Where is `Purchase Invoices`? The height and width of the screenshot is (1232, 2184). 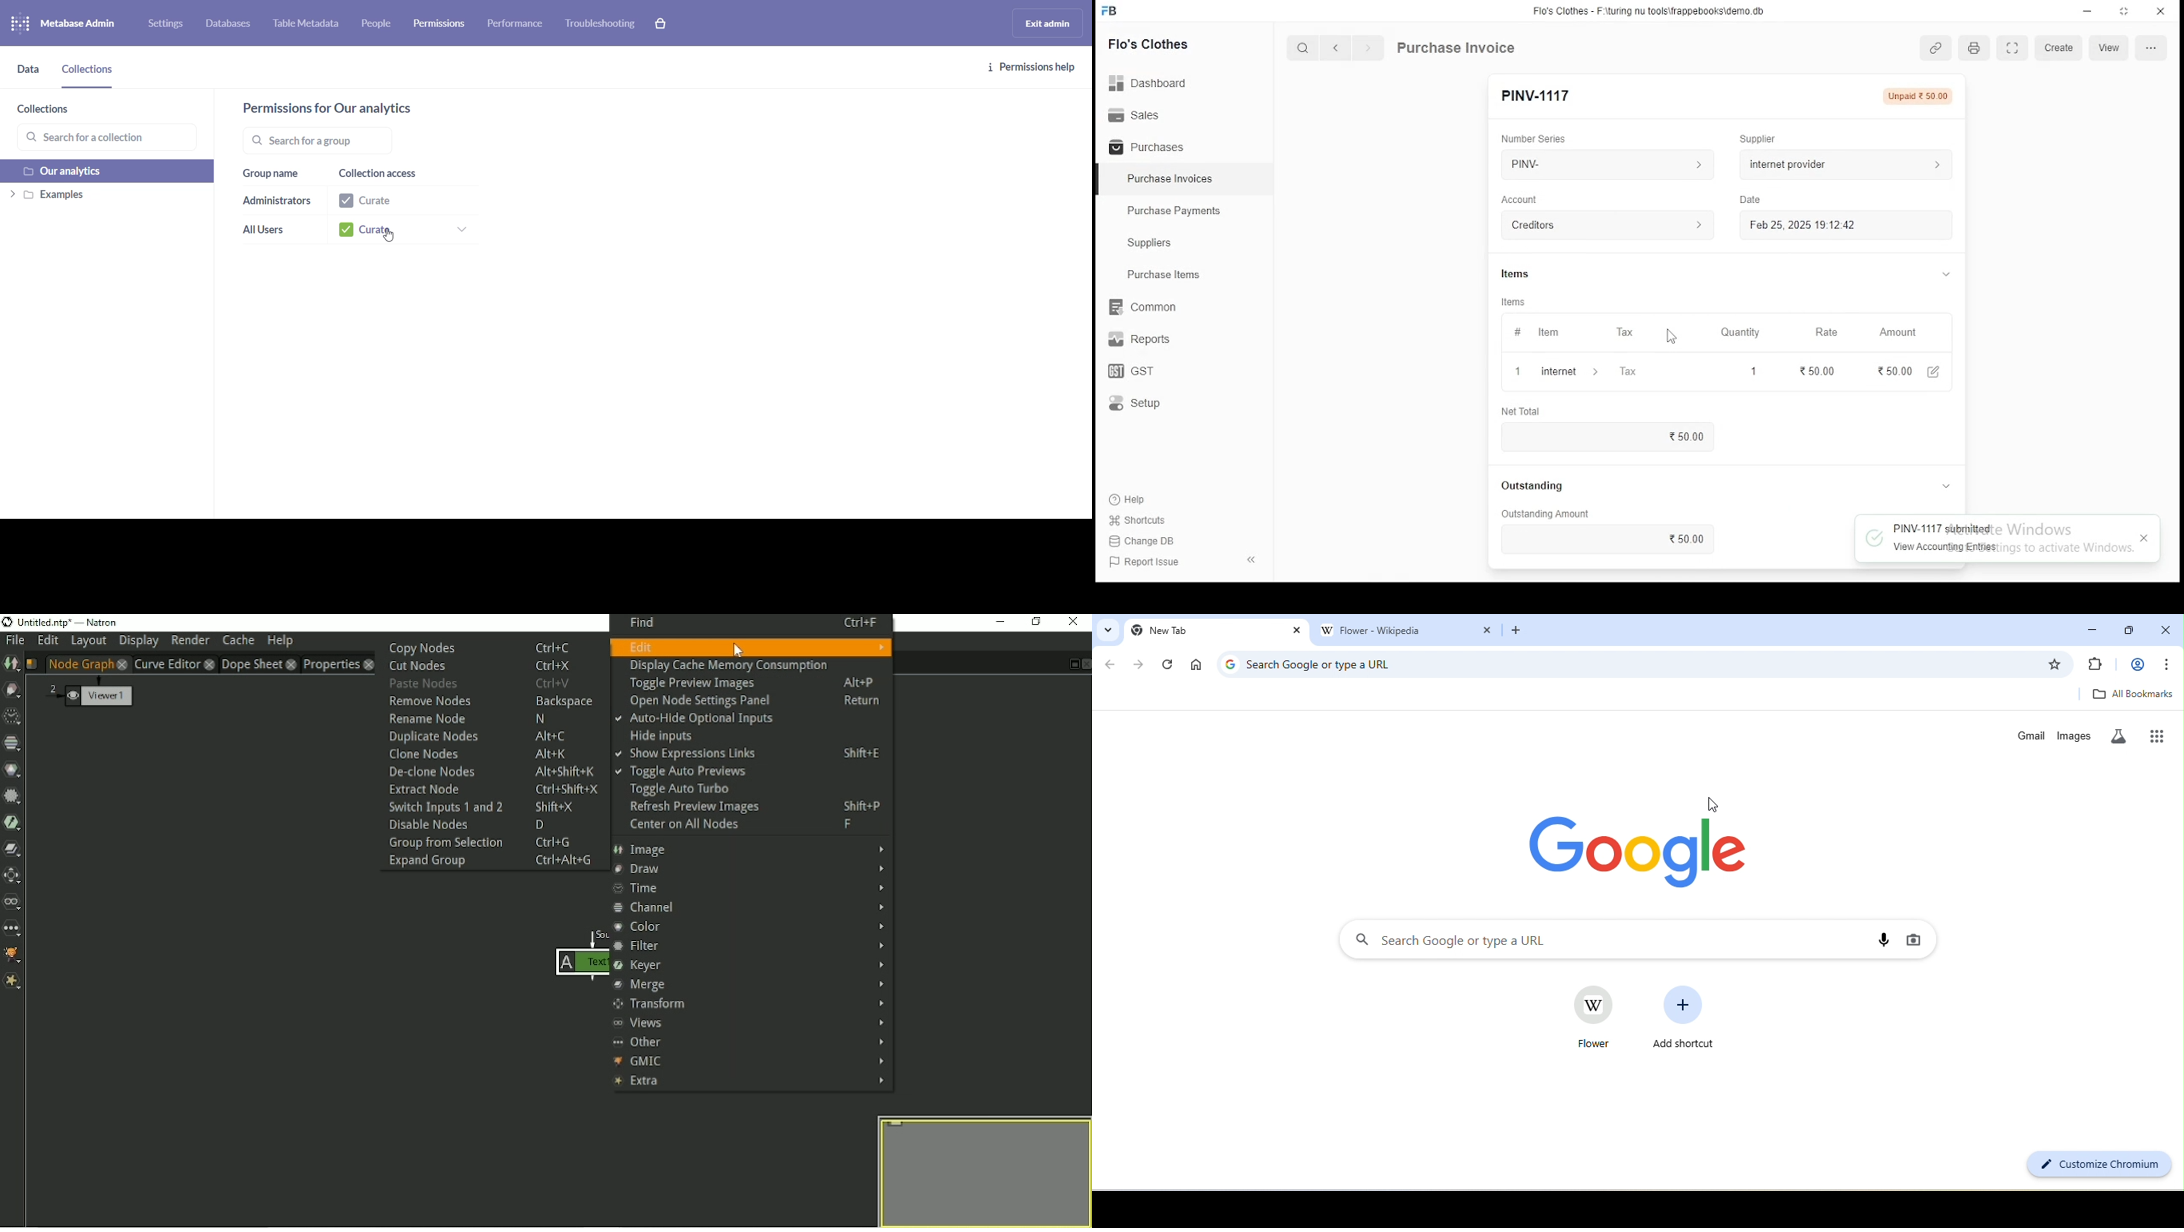
Purchase Invoices is located at coordinates (1173, 179).